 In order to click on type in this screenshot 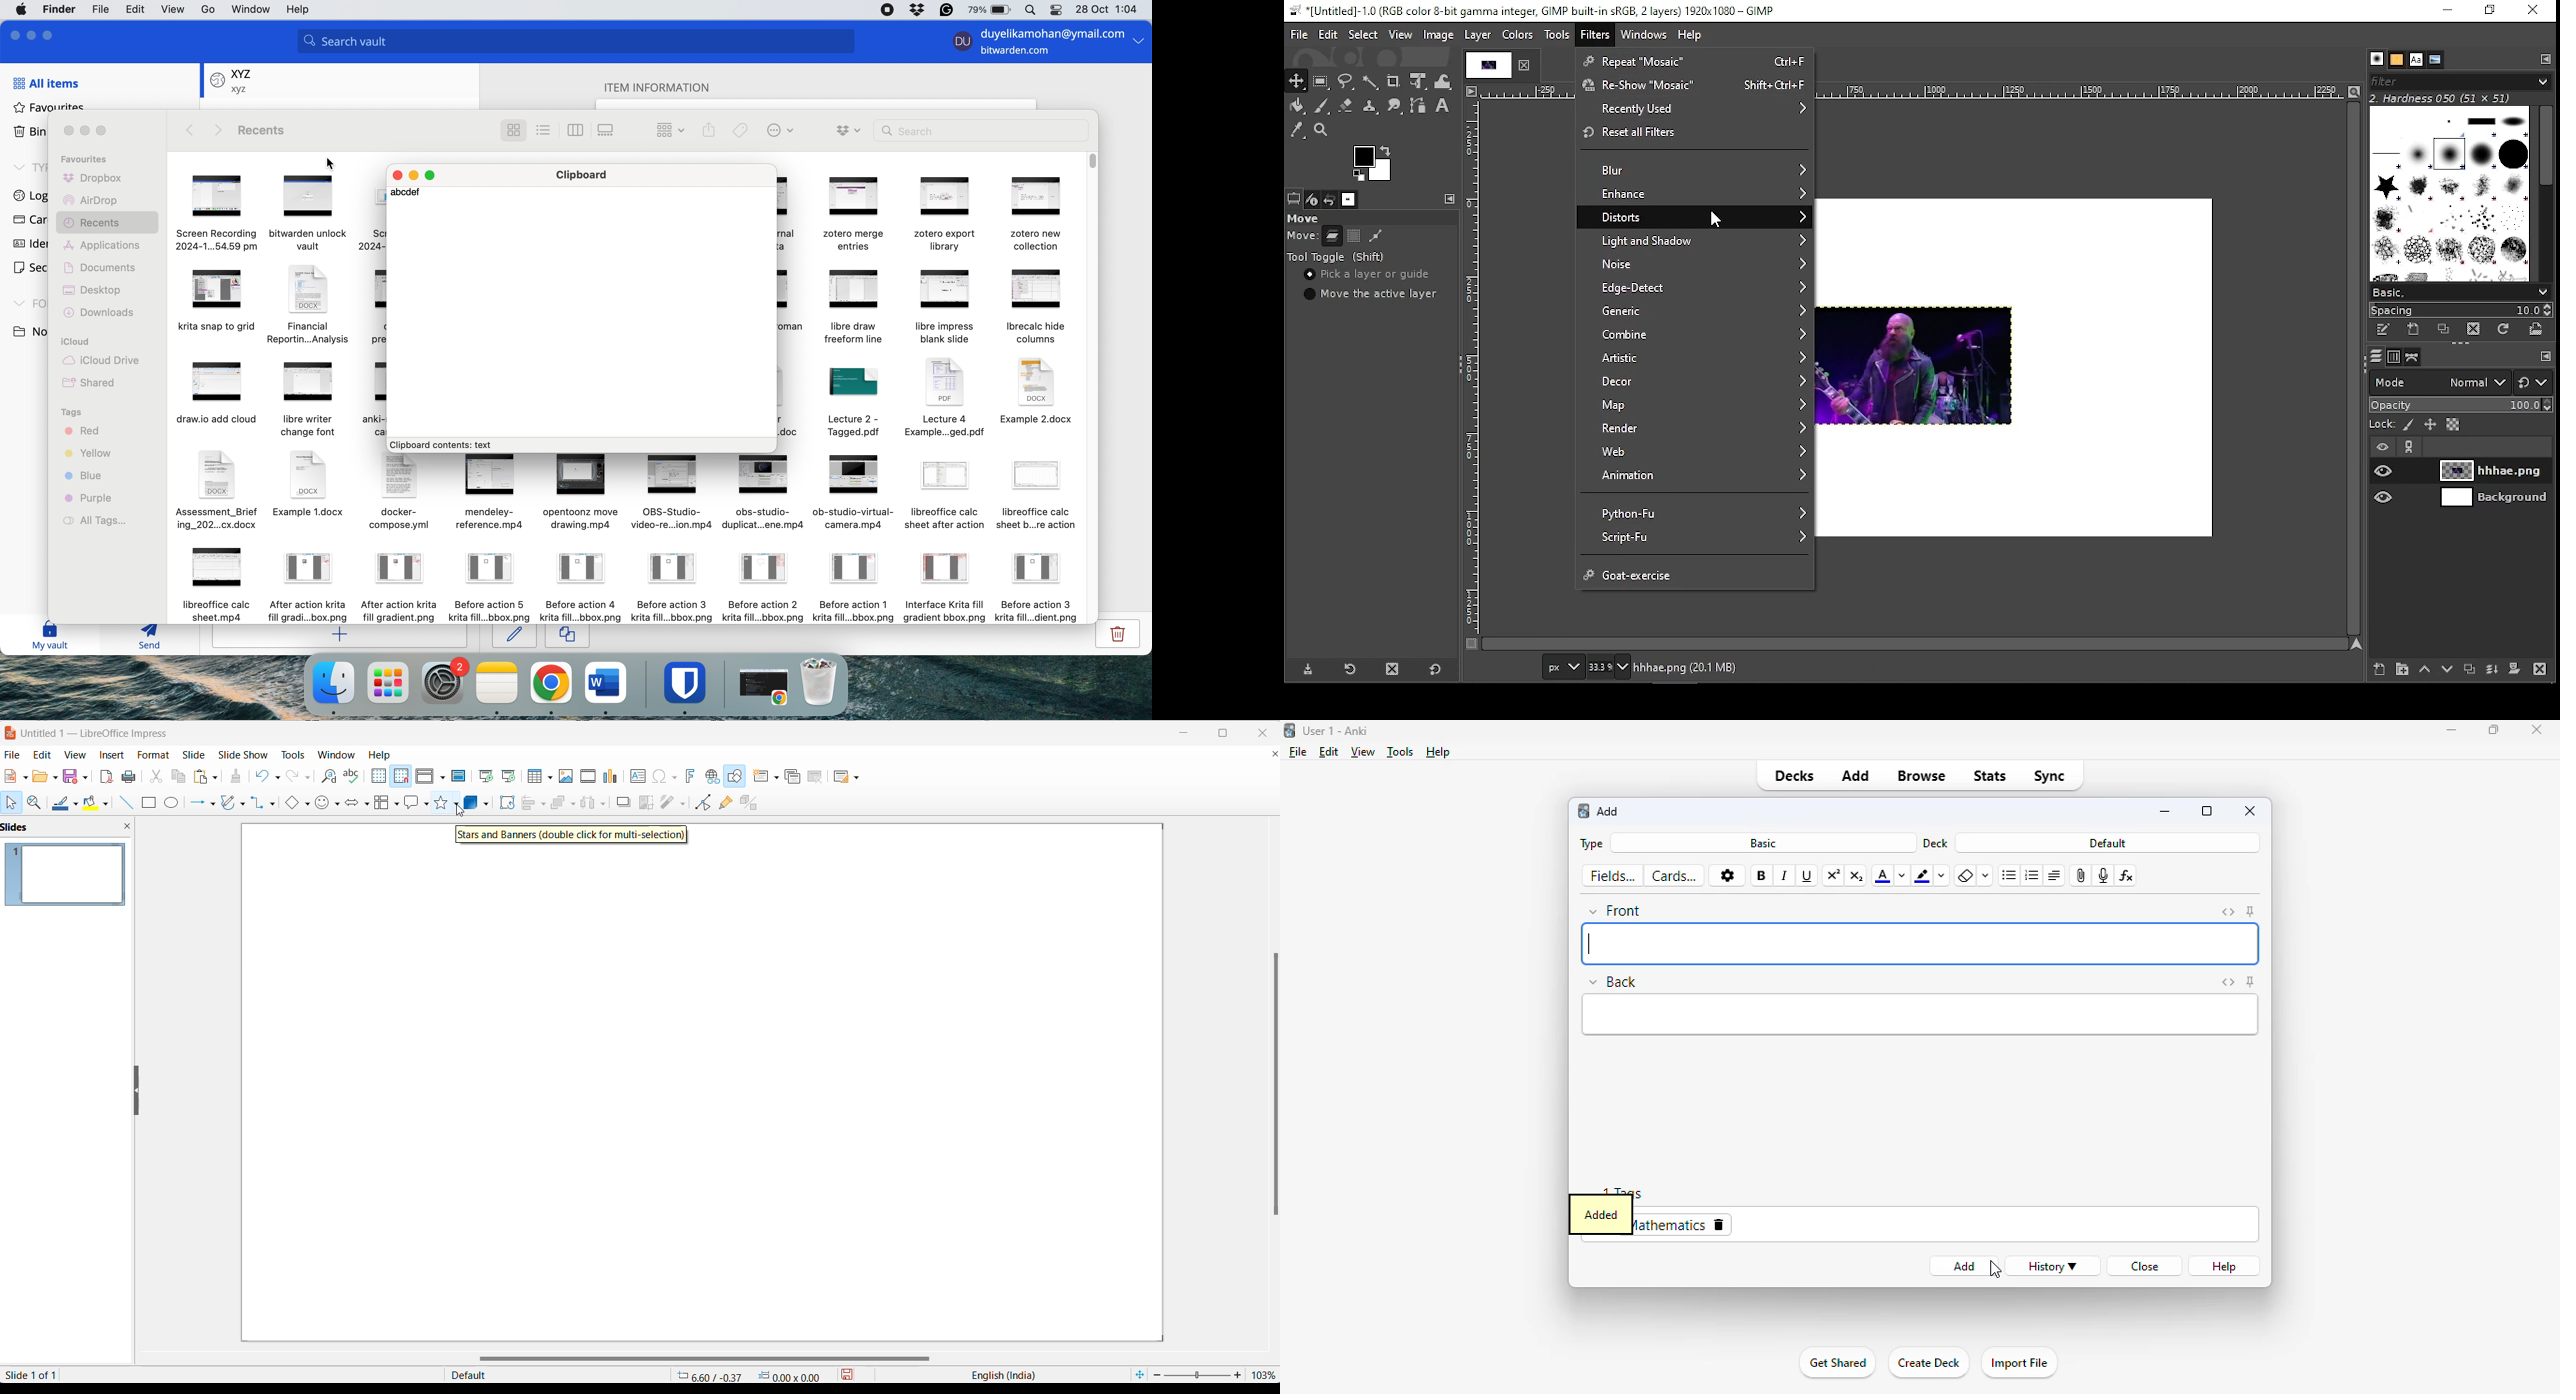, I will do `click(1589, 844)`.